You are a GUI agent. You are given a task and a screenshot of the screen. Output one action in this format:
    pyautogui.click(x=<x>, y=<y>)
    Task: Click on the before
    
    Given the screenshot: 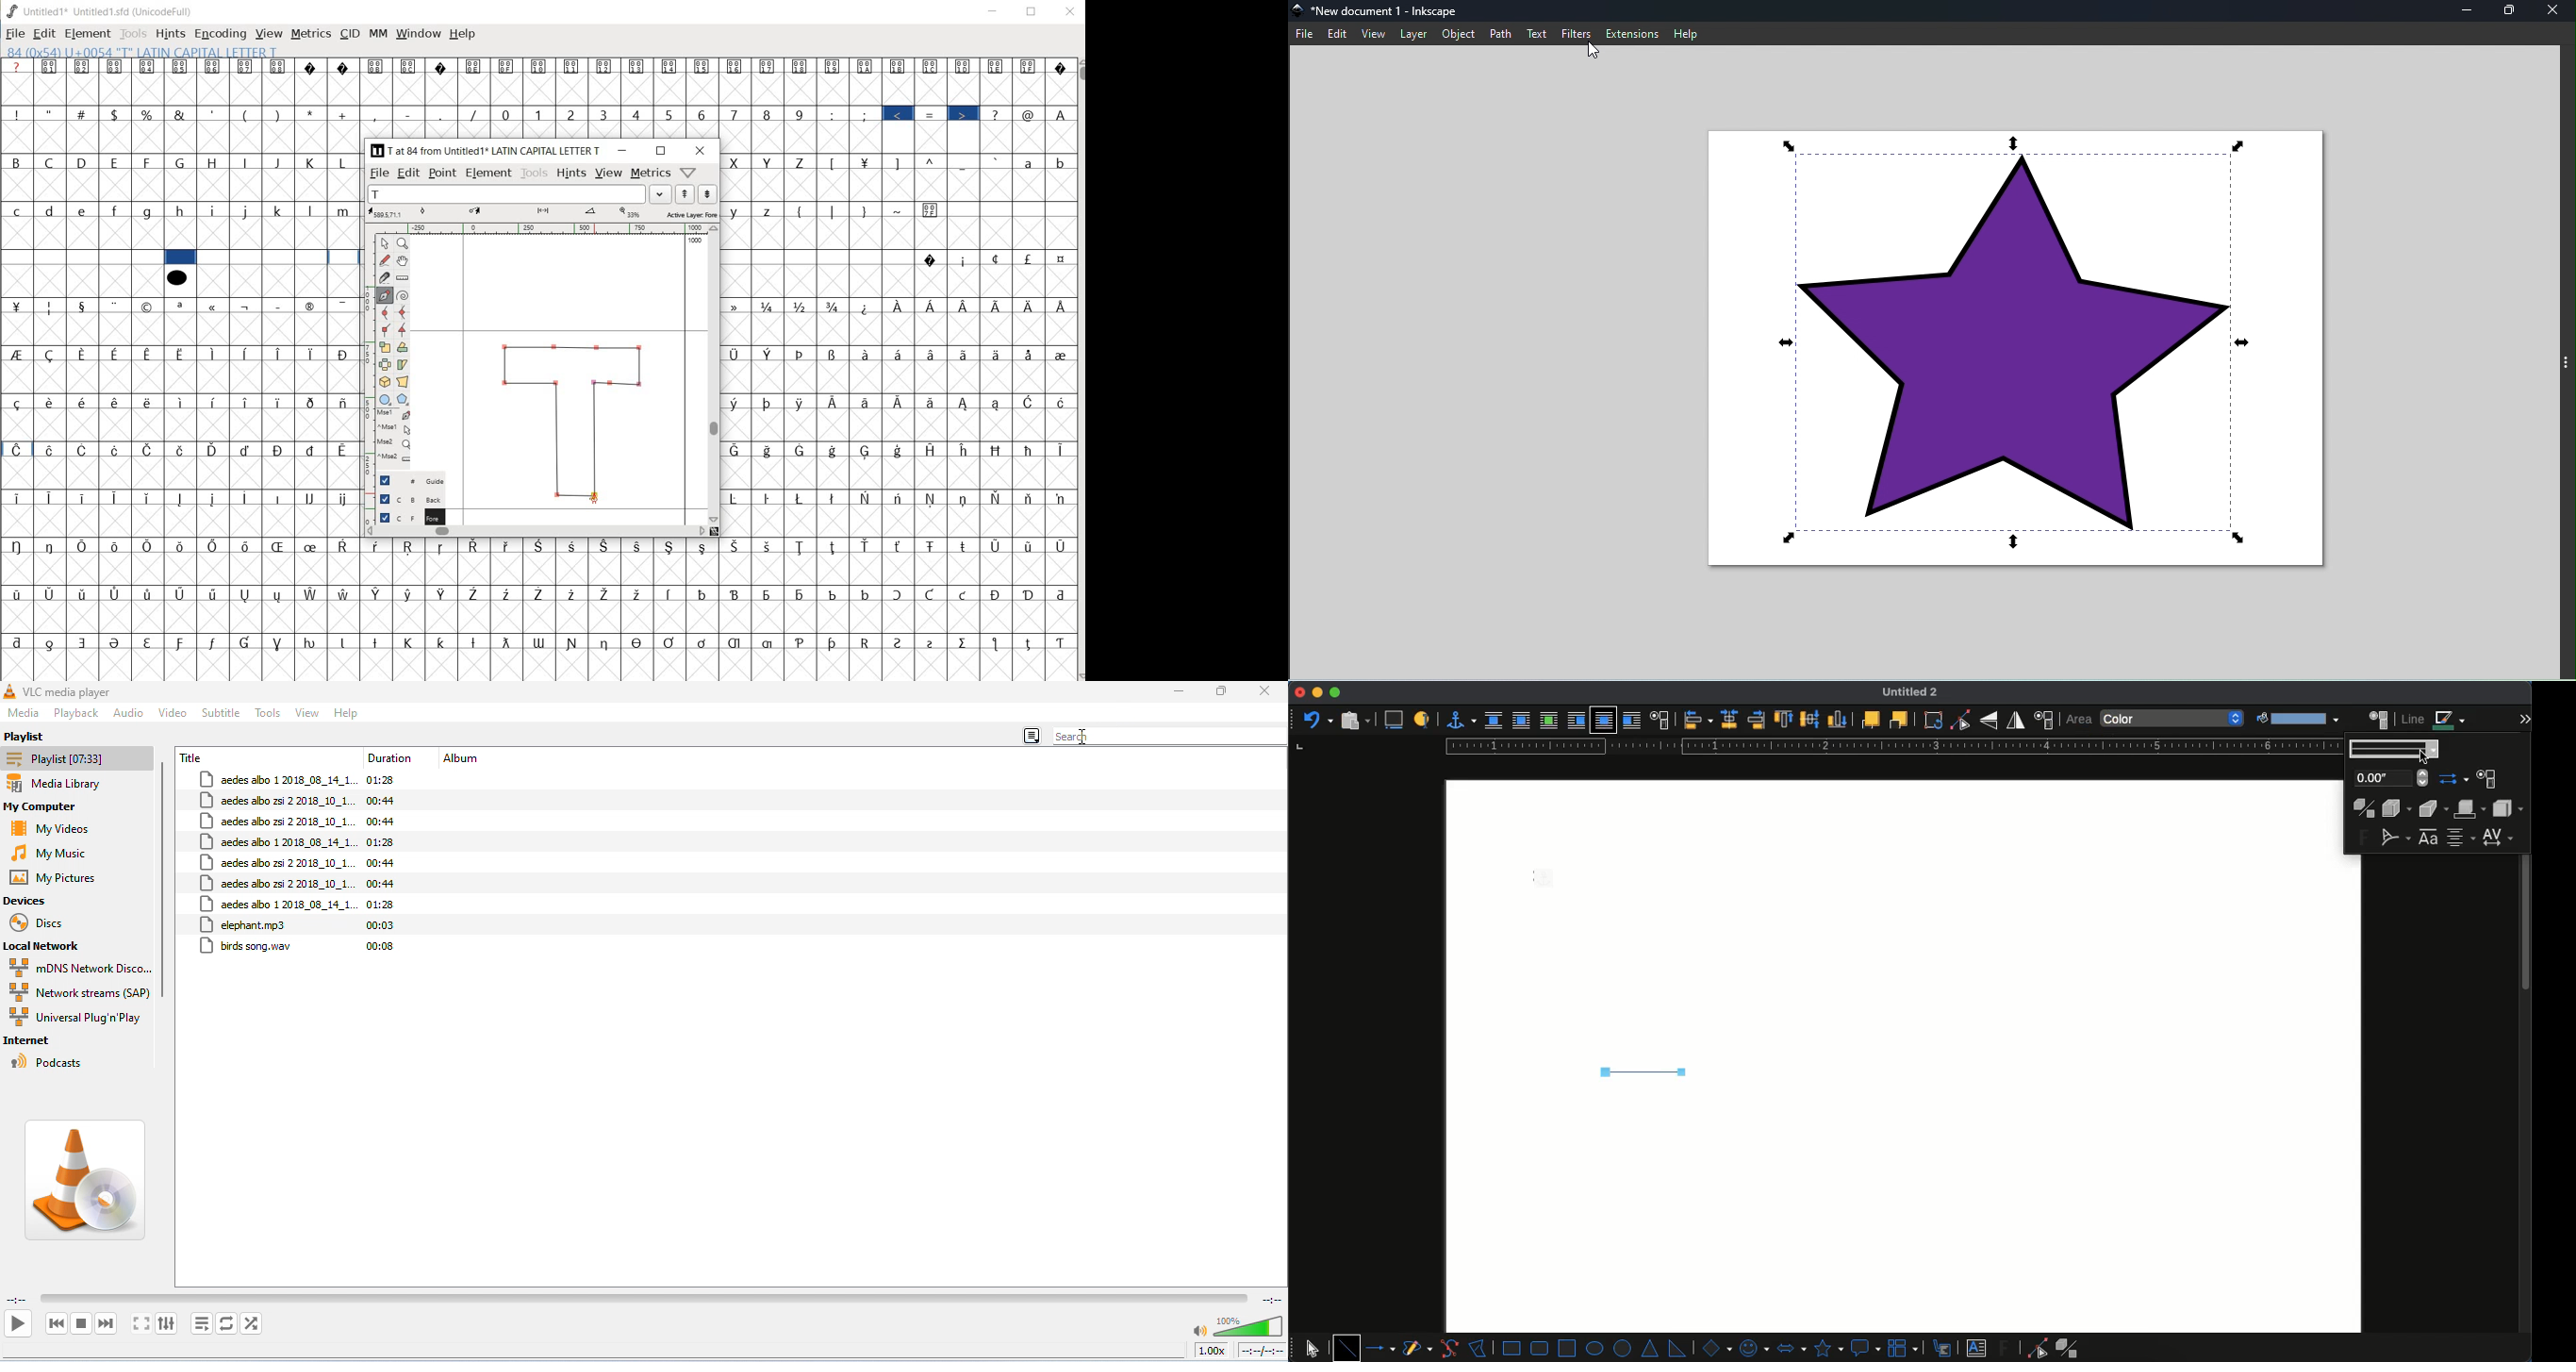 What is the action you would take?
    pyautogui.click(x=1576, y=721)
    